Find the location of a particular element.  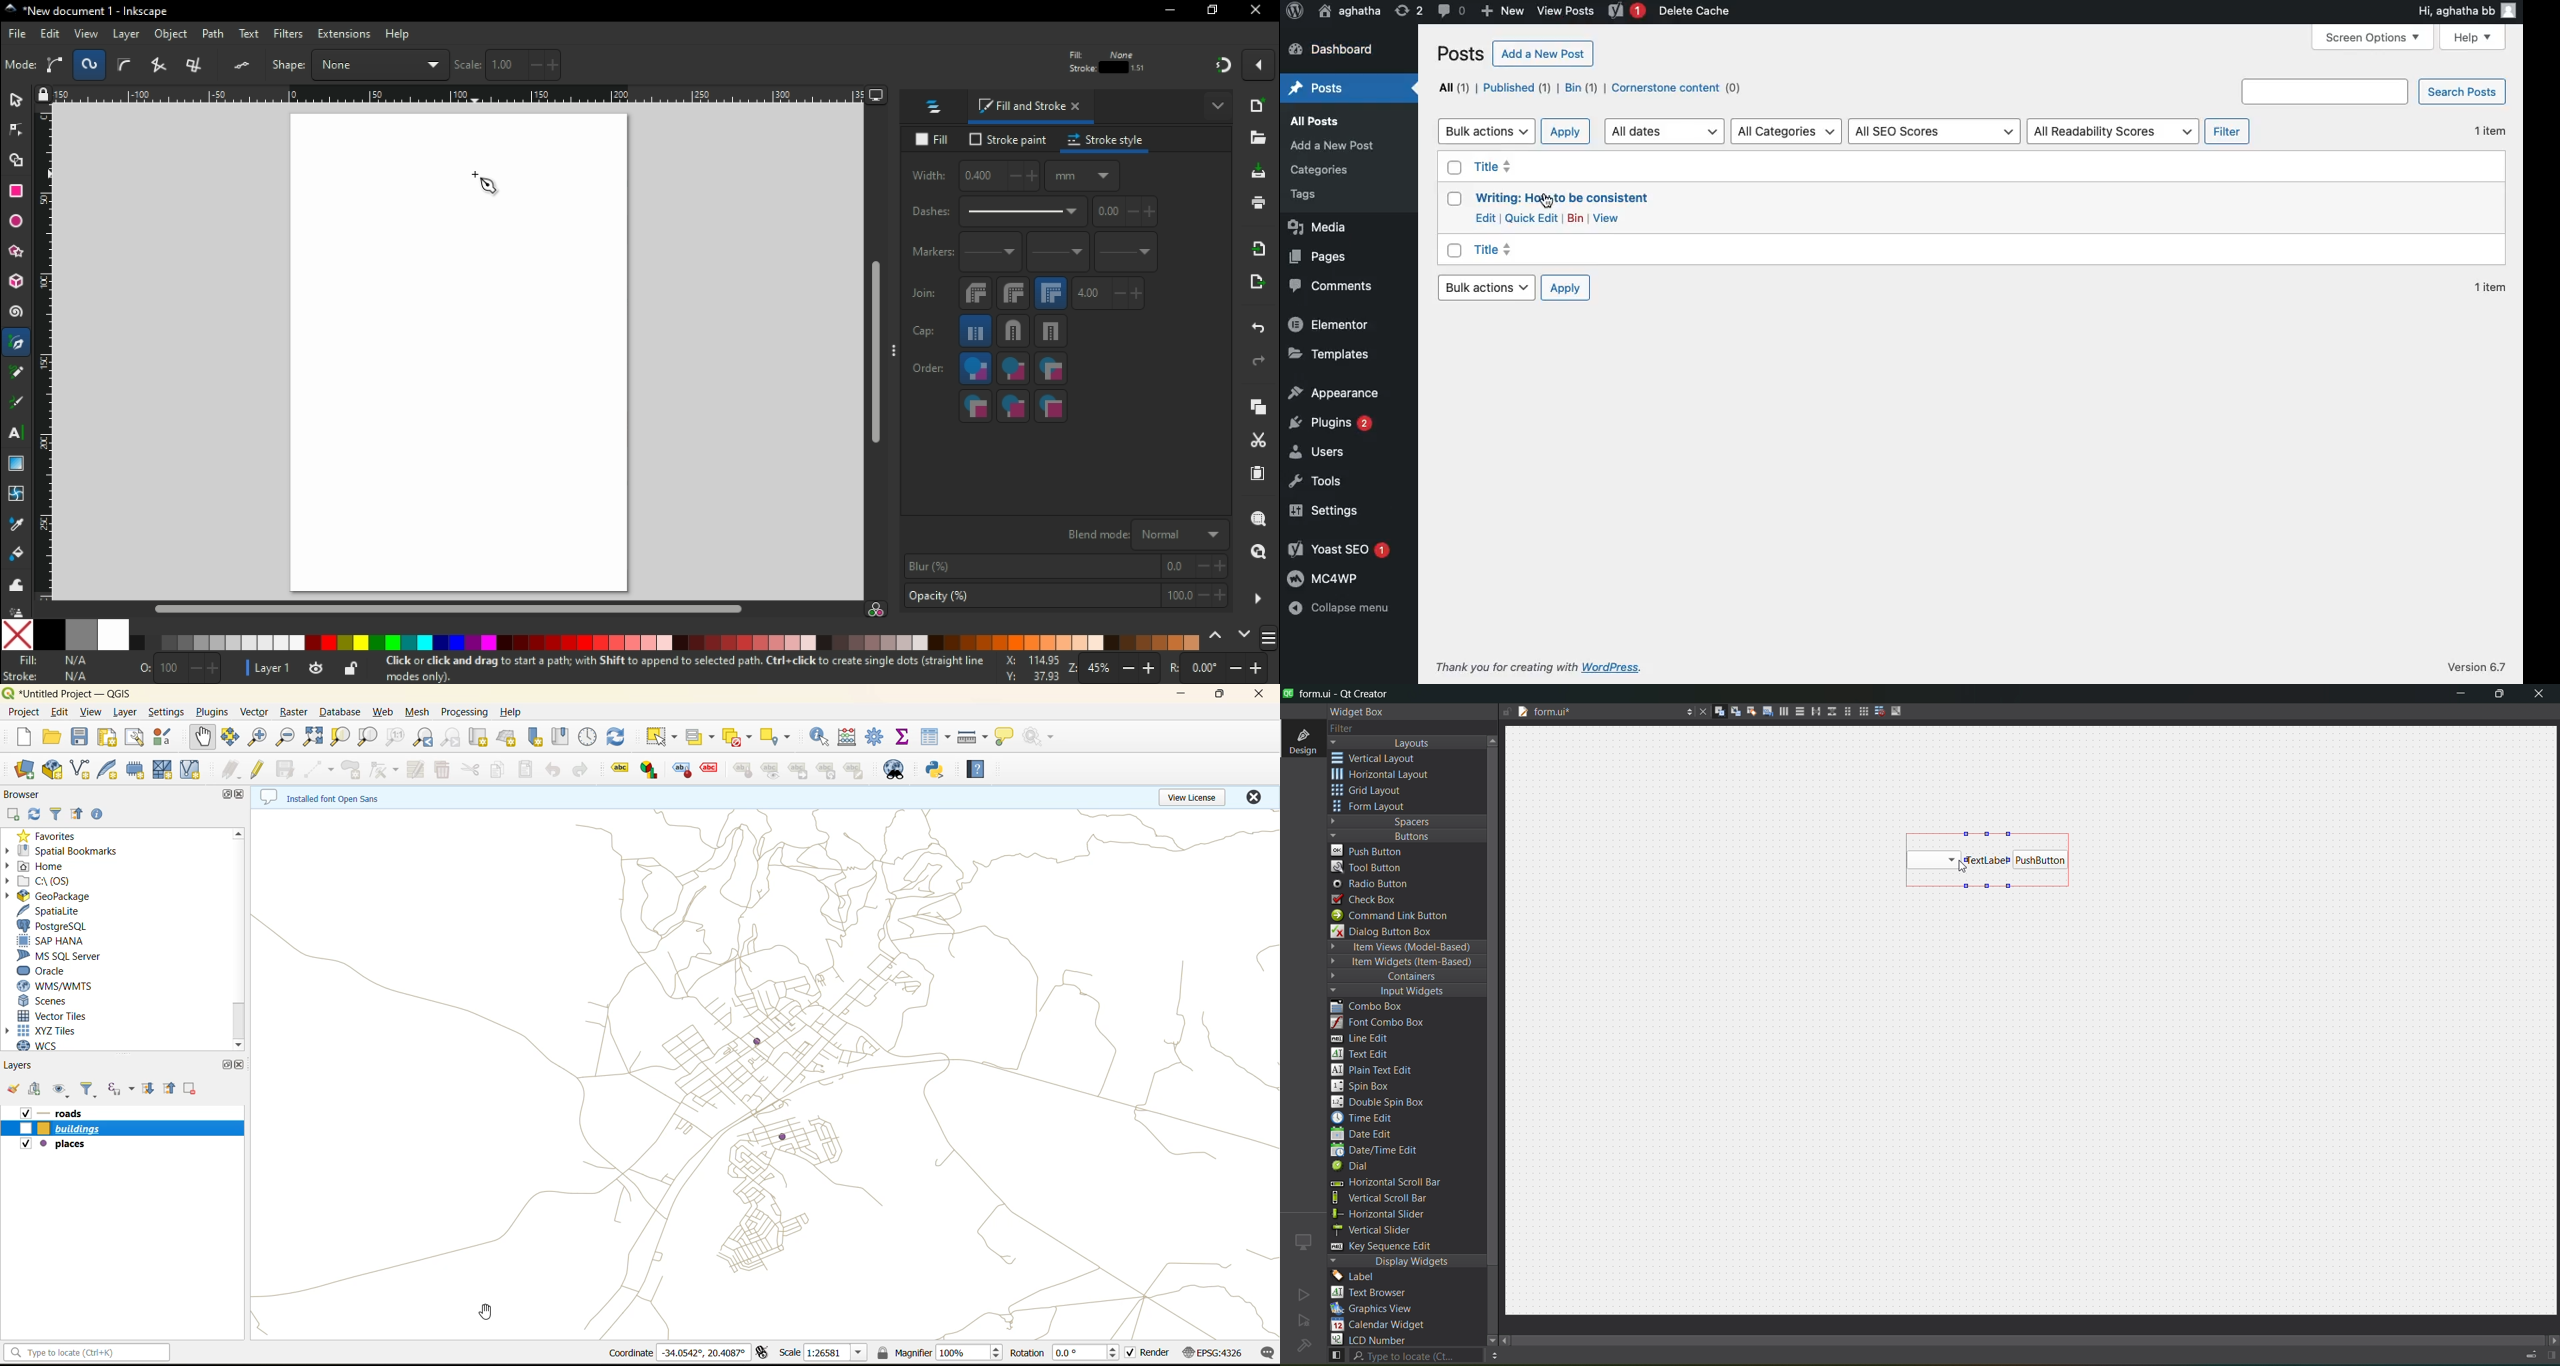

horizontal splitter is located at coordinates (1812, 712).